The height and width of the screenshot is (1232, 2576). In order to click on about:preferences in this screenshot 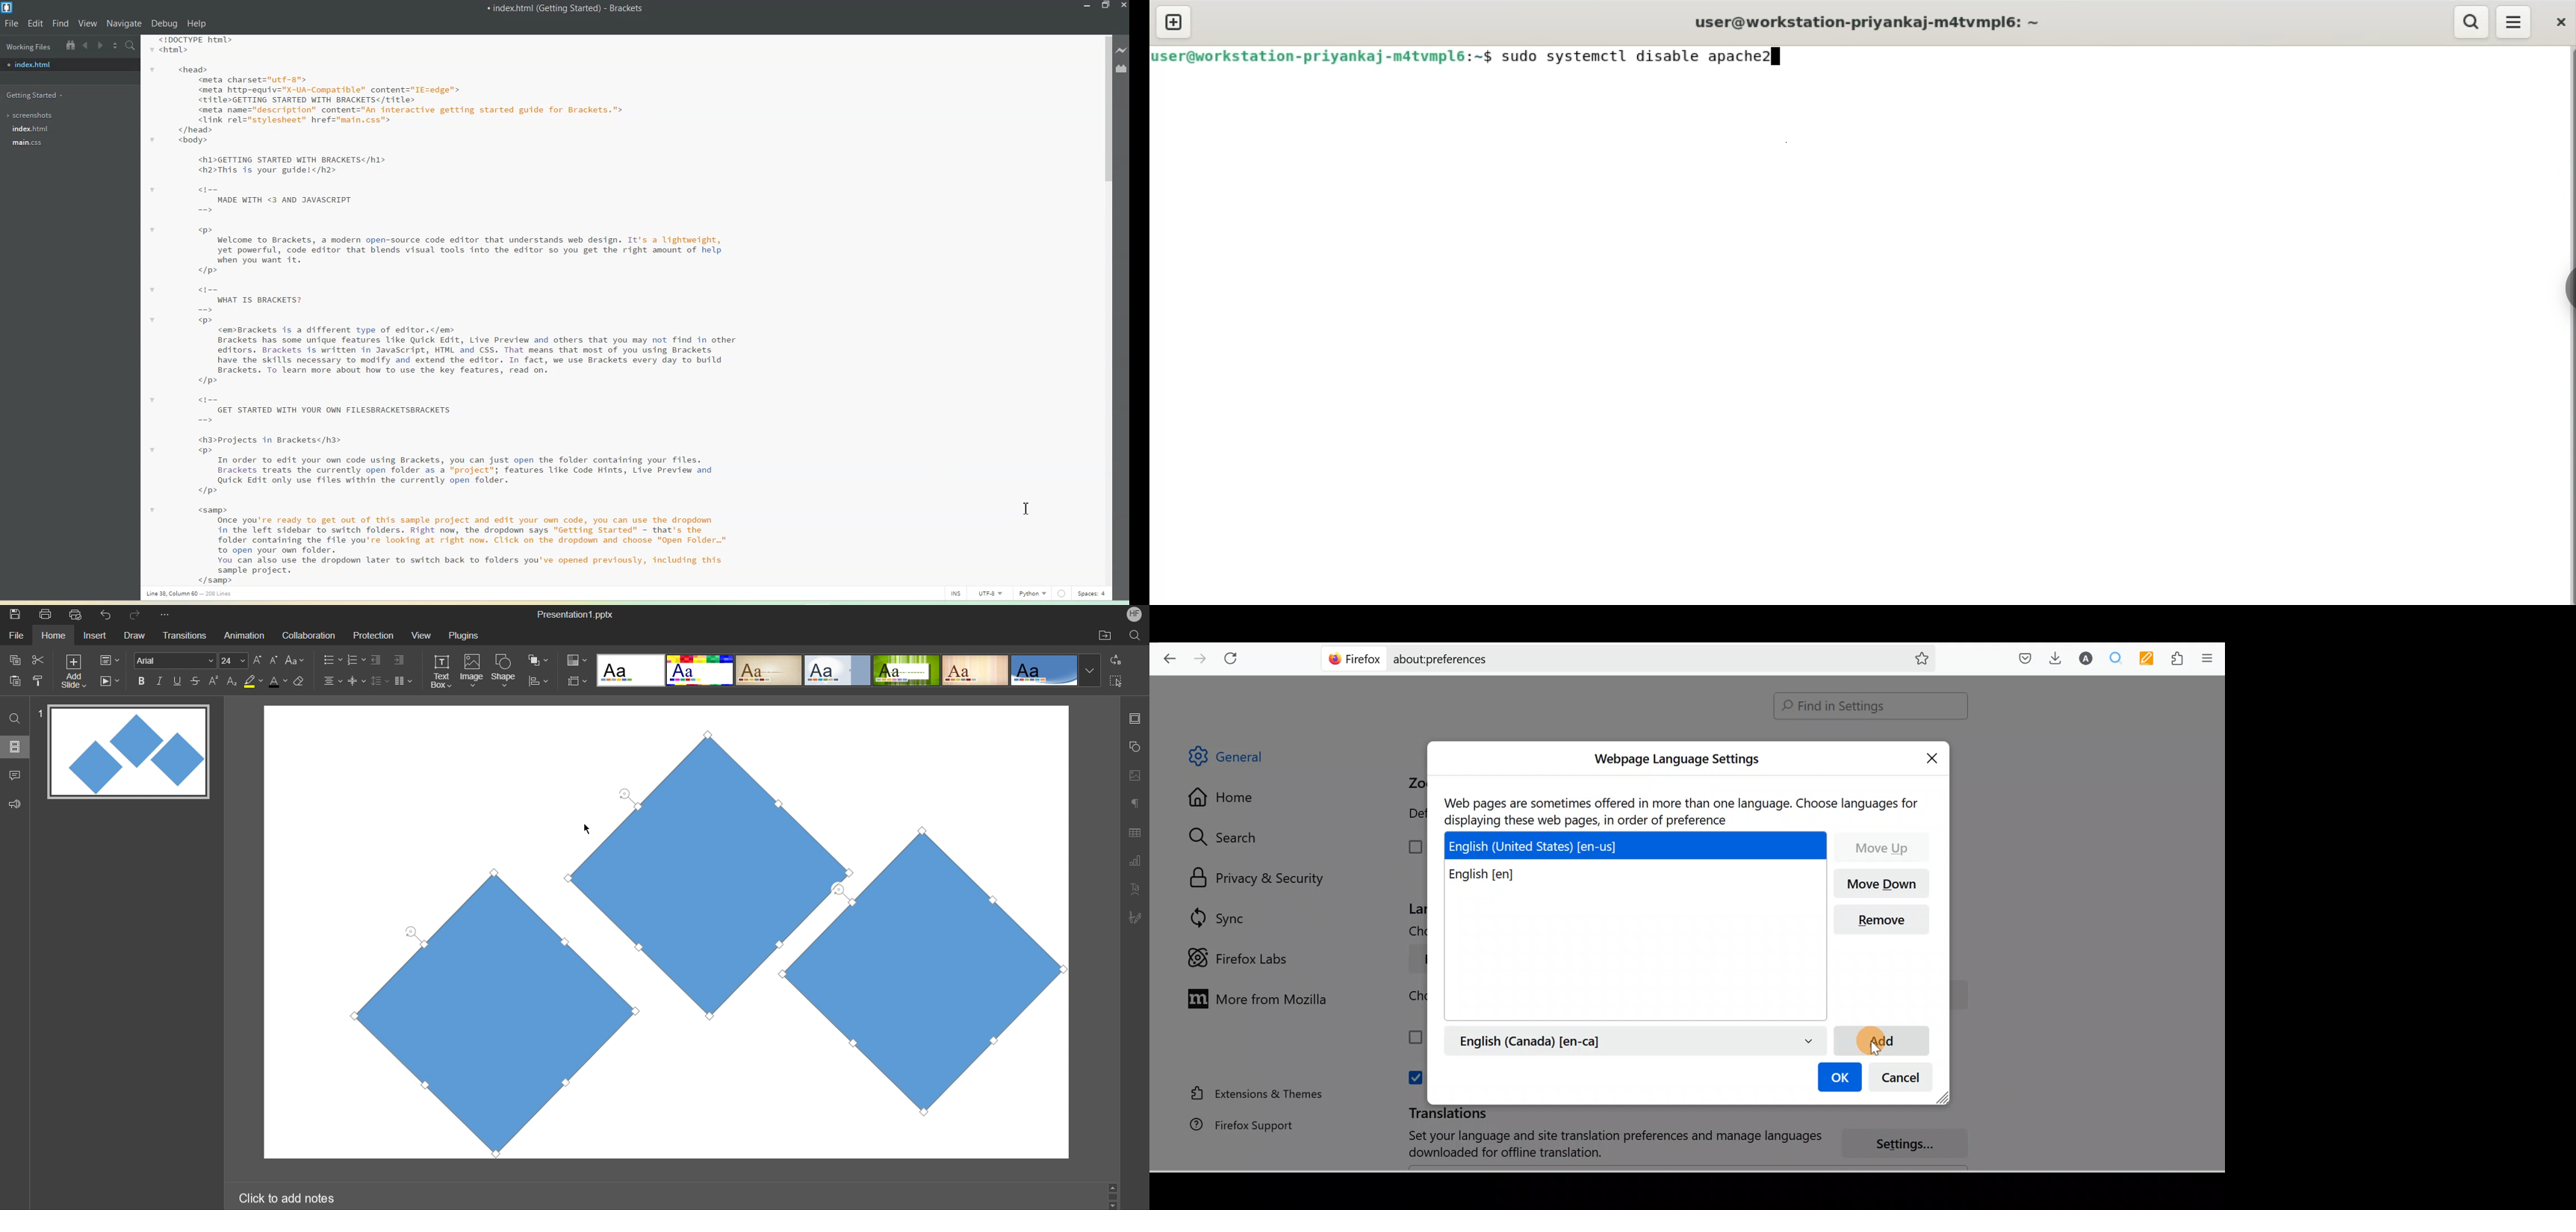, I will do `click(1596, 658)`.